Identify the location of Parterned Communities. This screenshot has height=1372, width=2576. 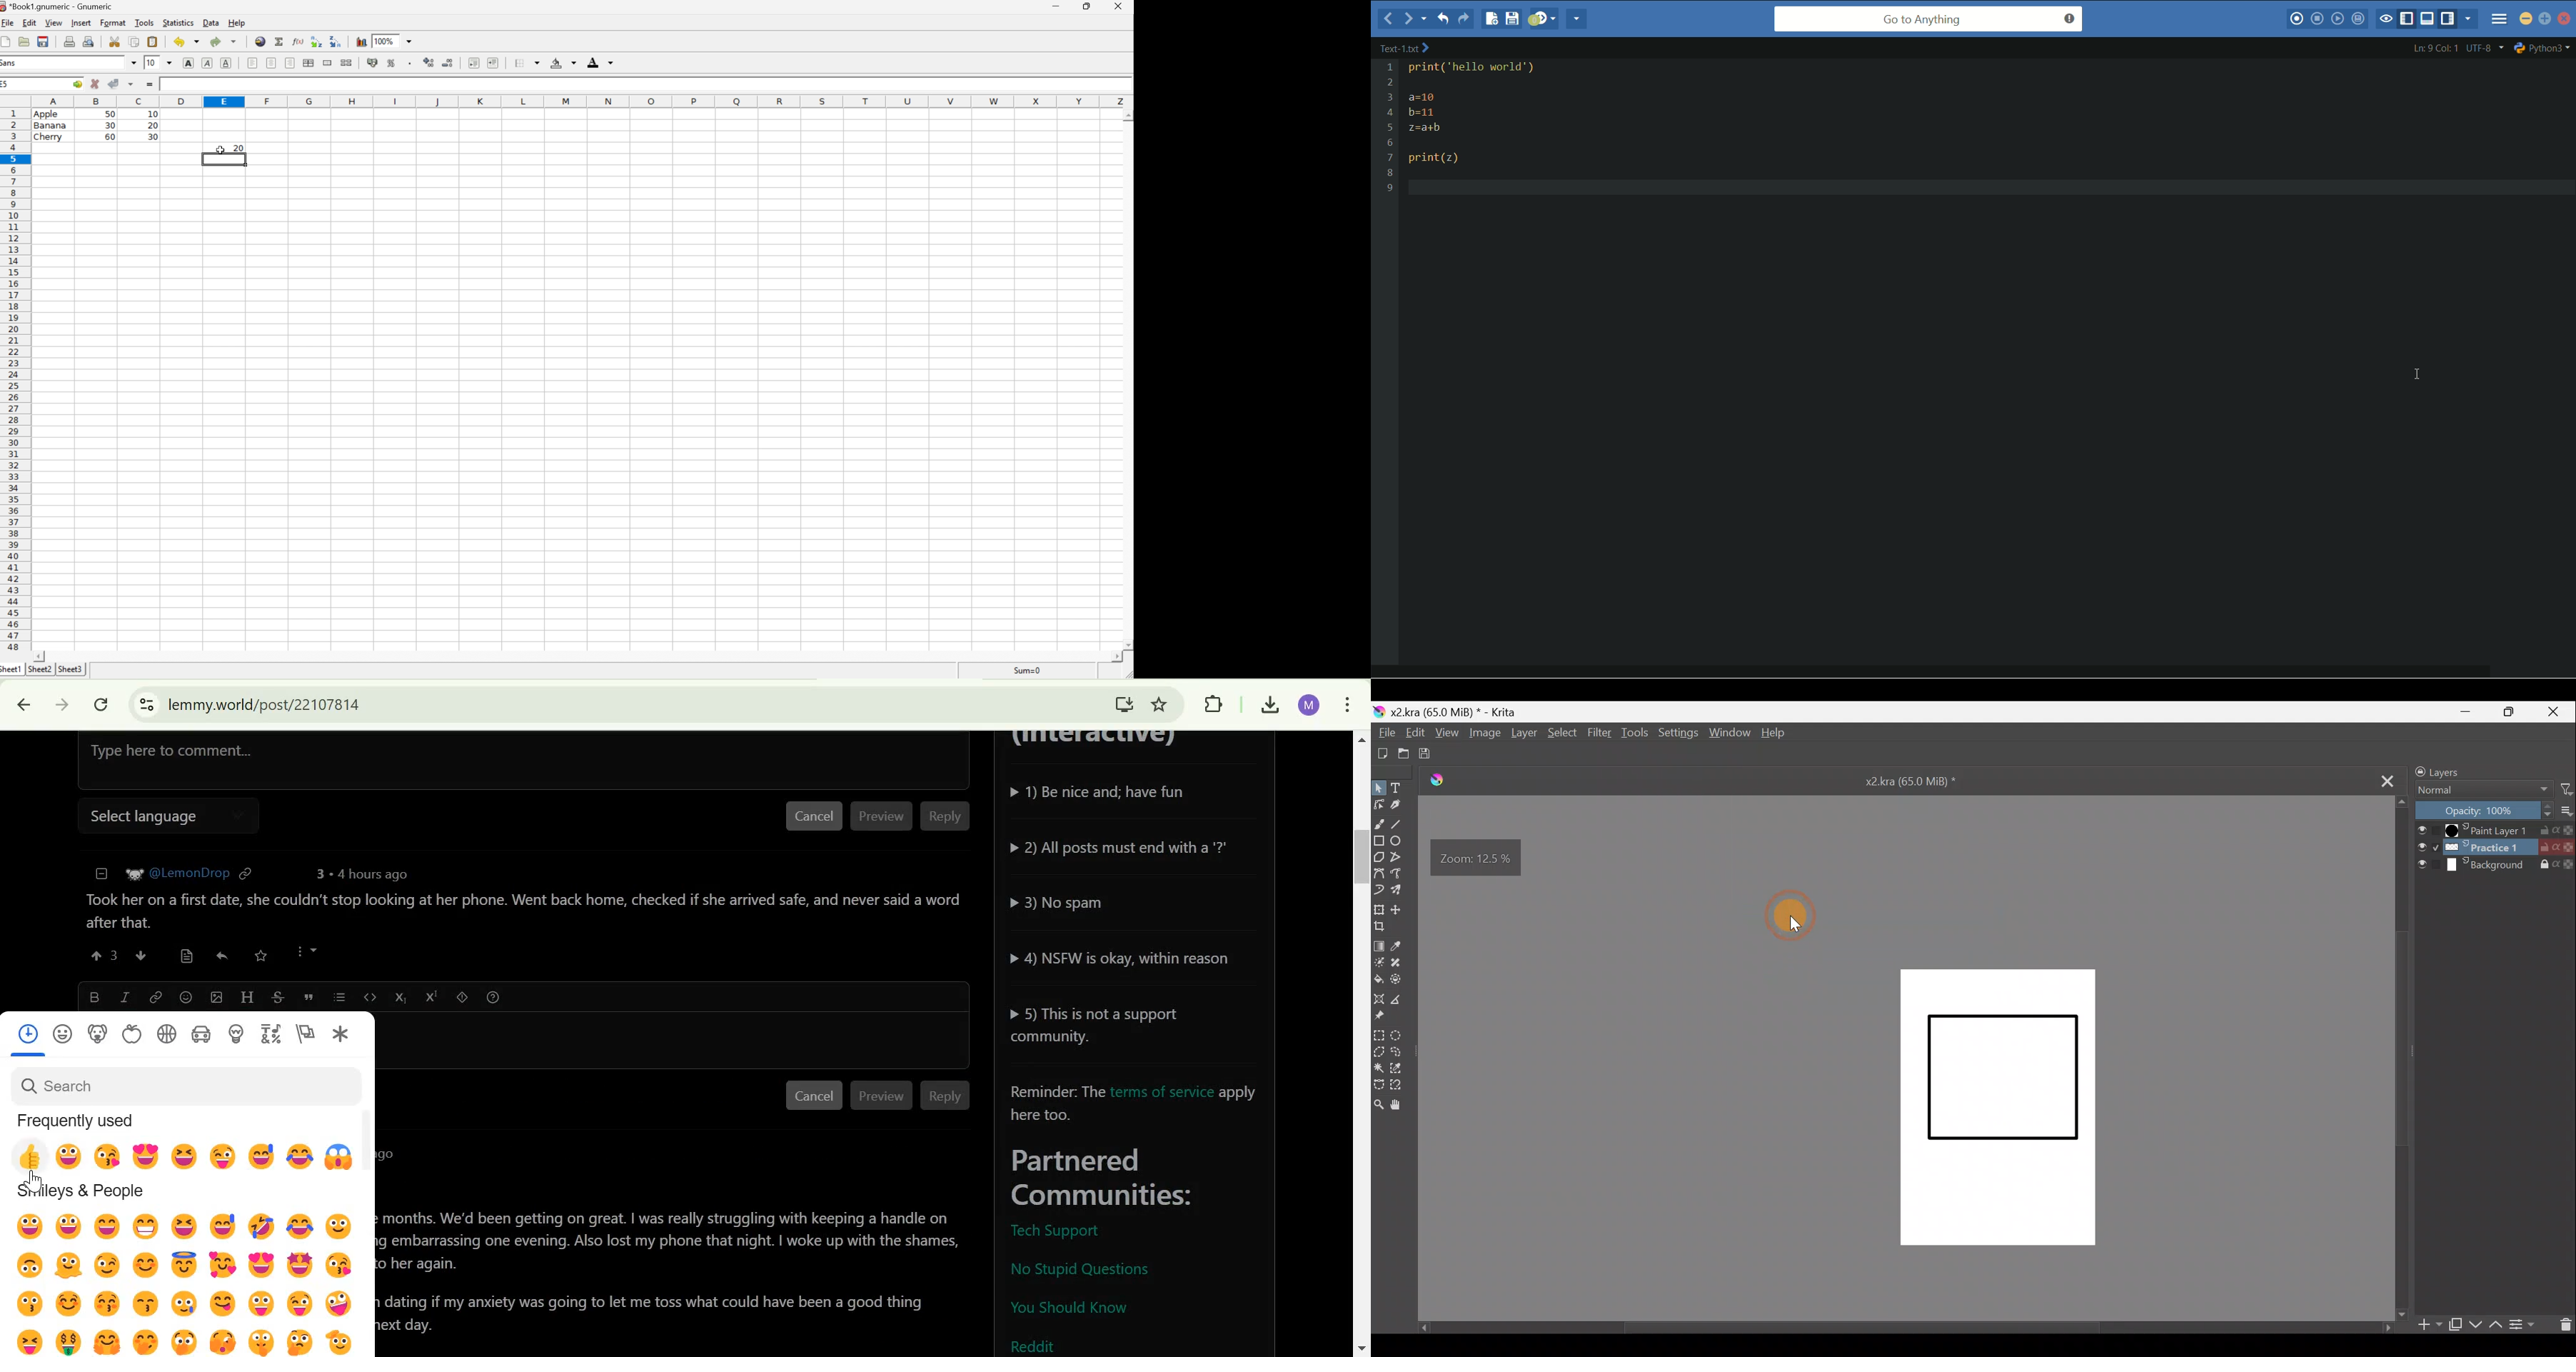
(1140, 1178).